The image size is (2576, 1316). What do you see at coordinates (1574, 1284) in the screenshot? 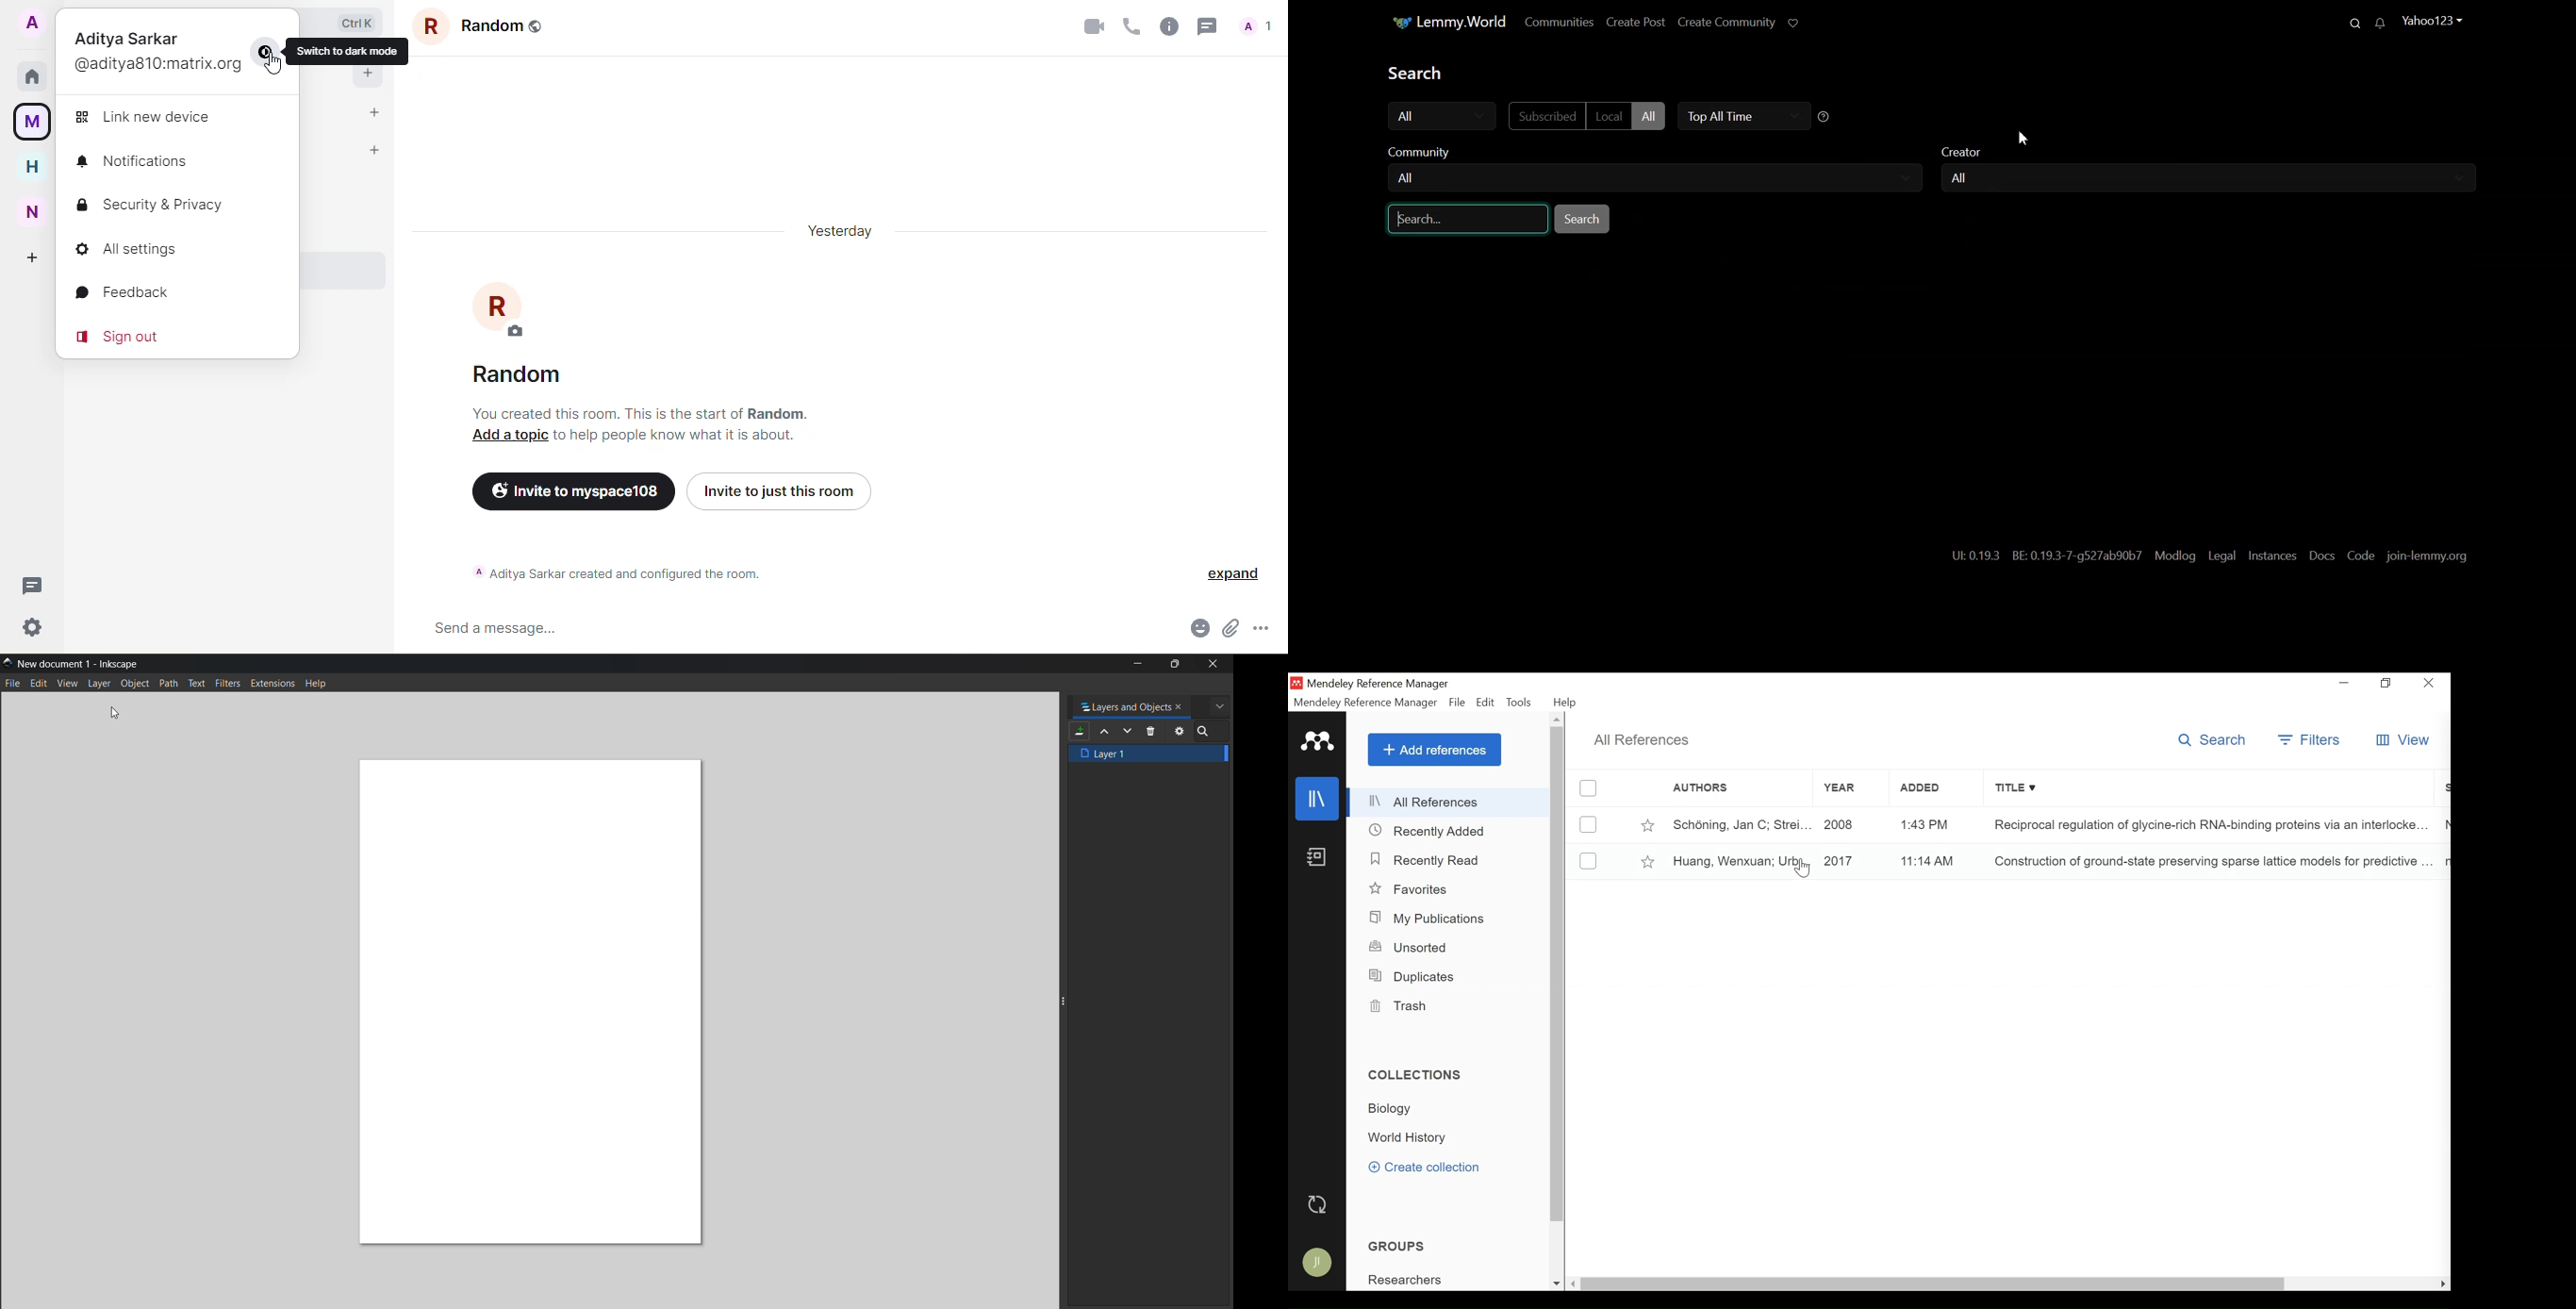
I see `Scroll left` at bounding box center [1574, 1284].